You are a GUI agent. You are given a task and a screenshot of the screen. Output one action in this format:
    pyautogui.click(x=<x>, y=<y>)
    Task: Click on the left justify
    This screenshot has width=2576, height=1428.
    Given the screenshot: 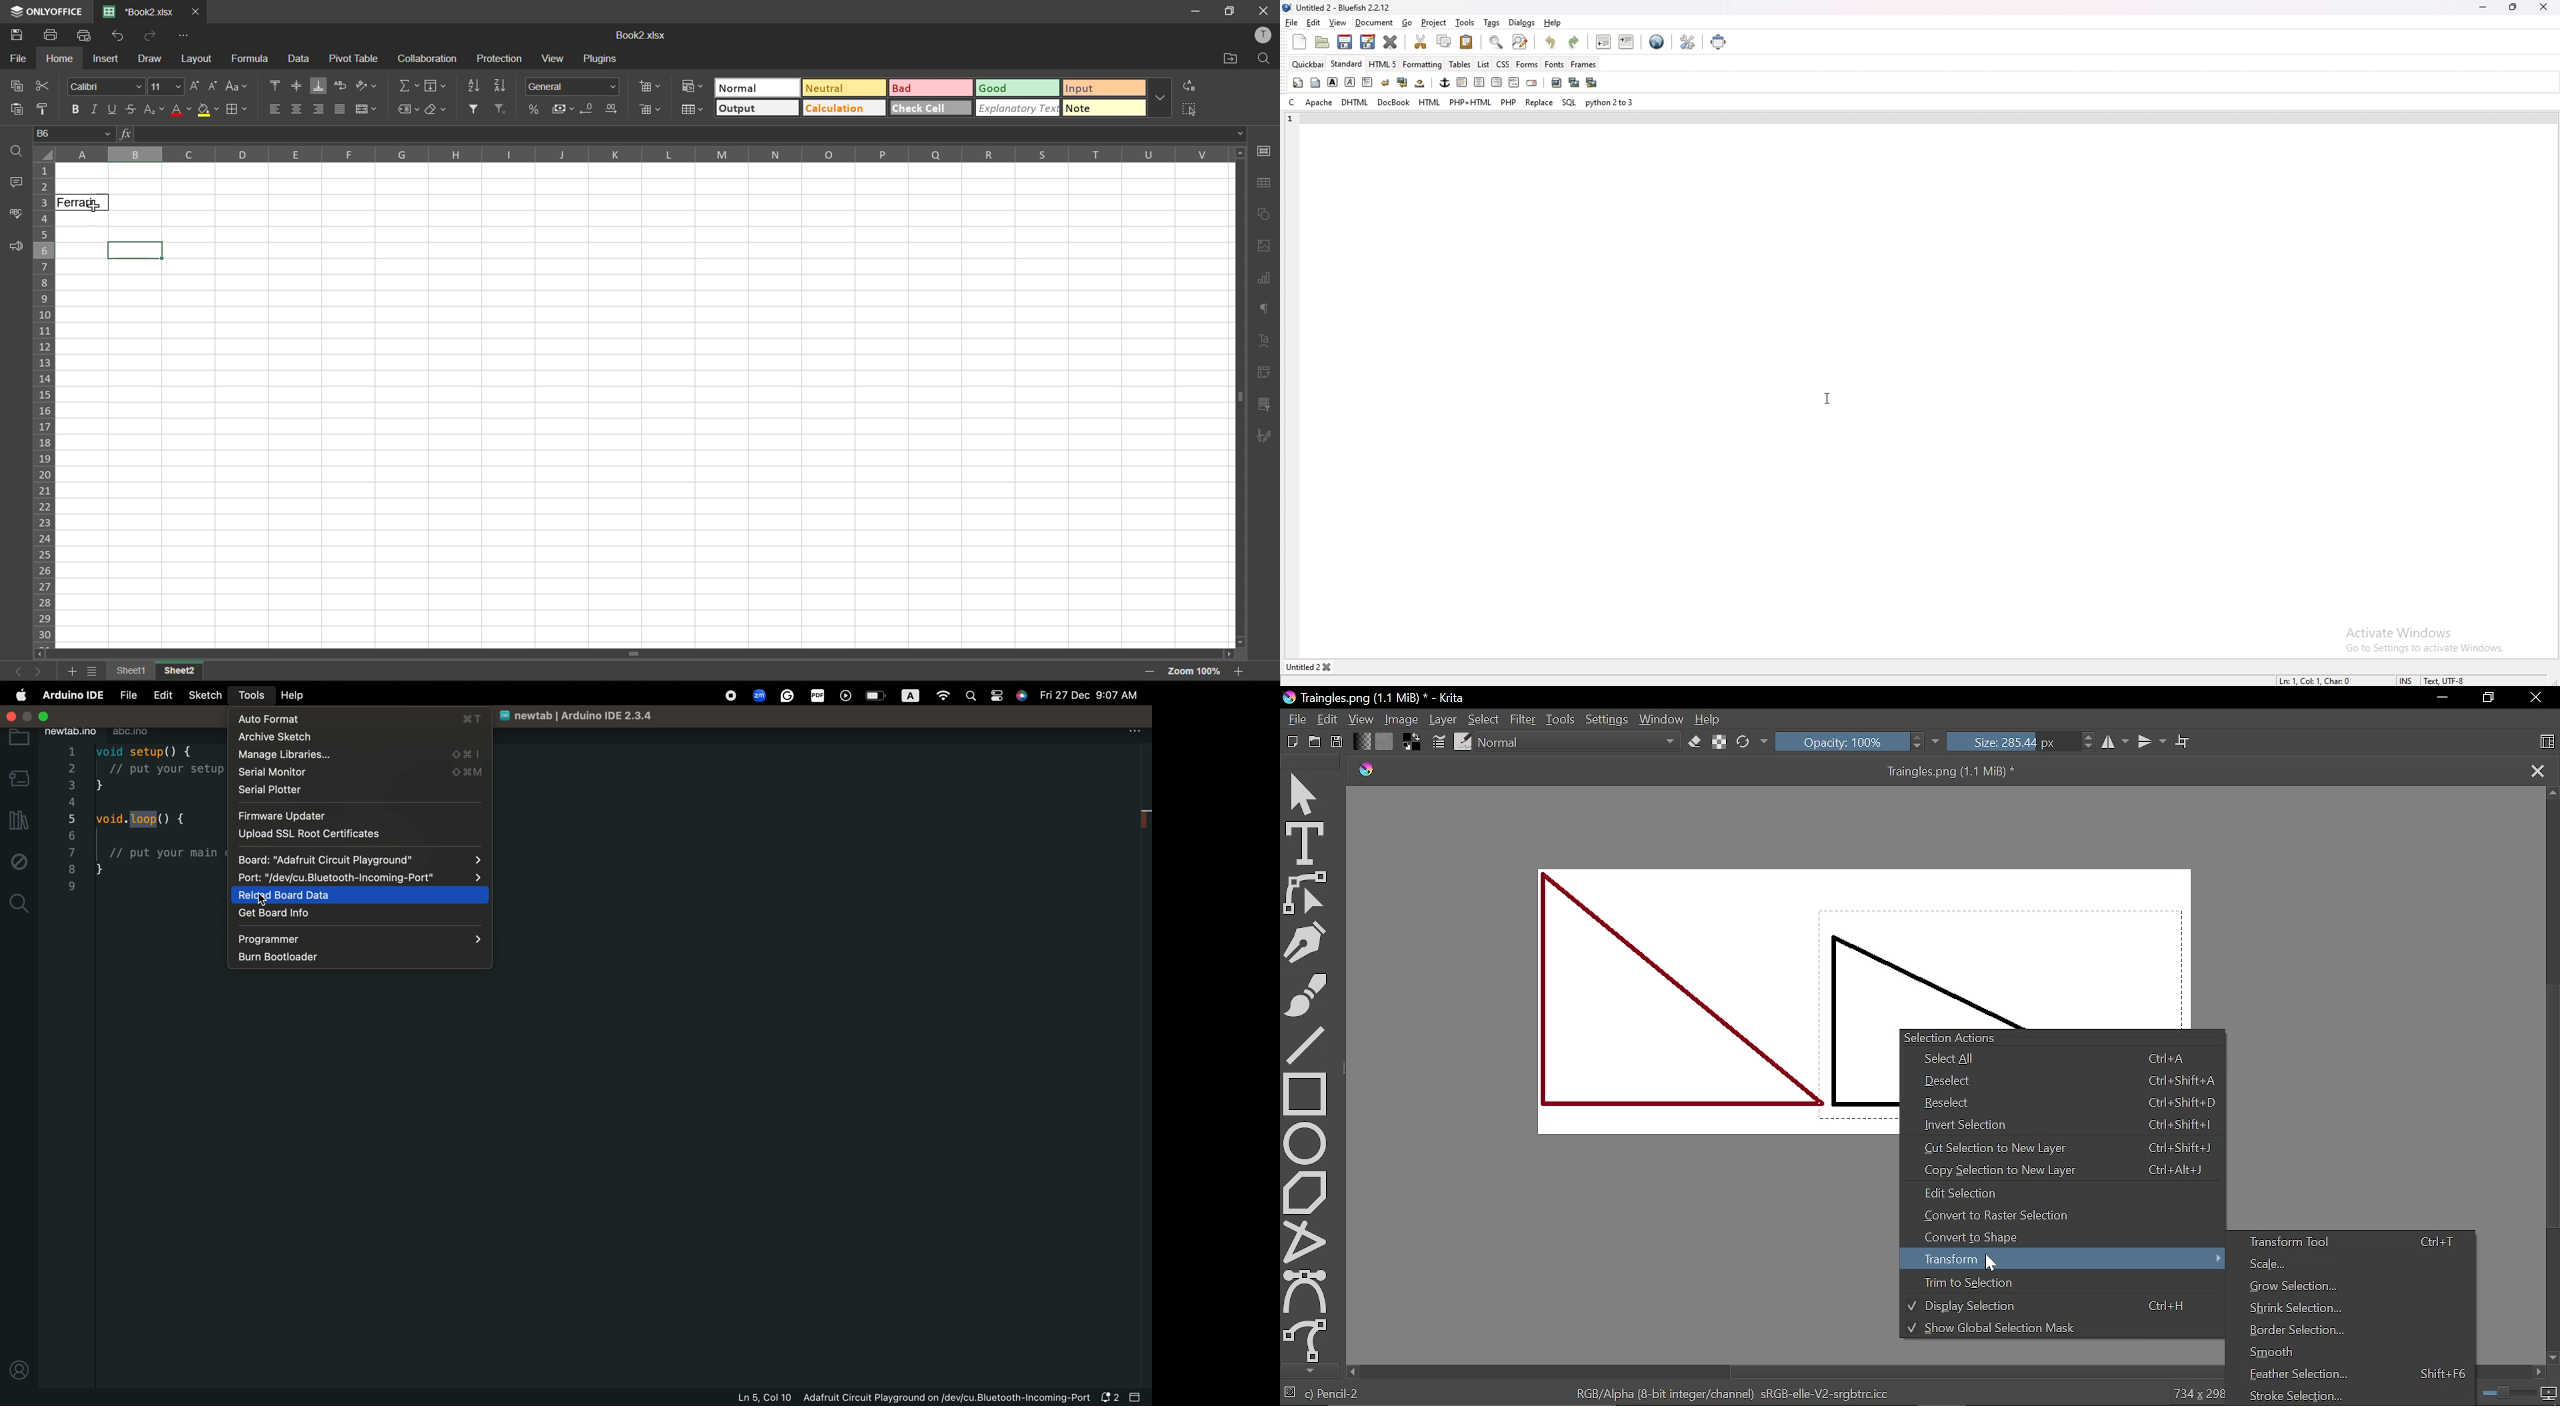 What is the action you would take?
    pyautogui.click(x=1463, y=82)
    